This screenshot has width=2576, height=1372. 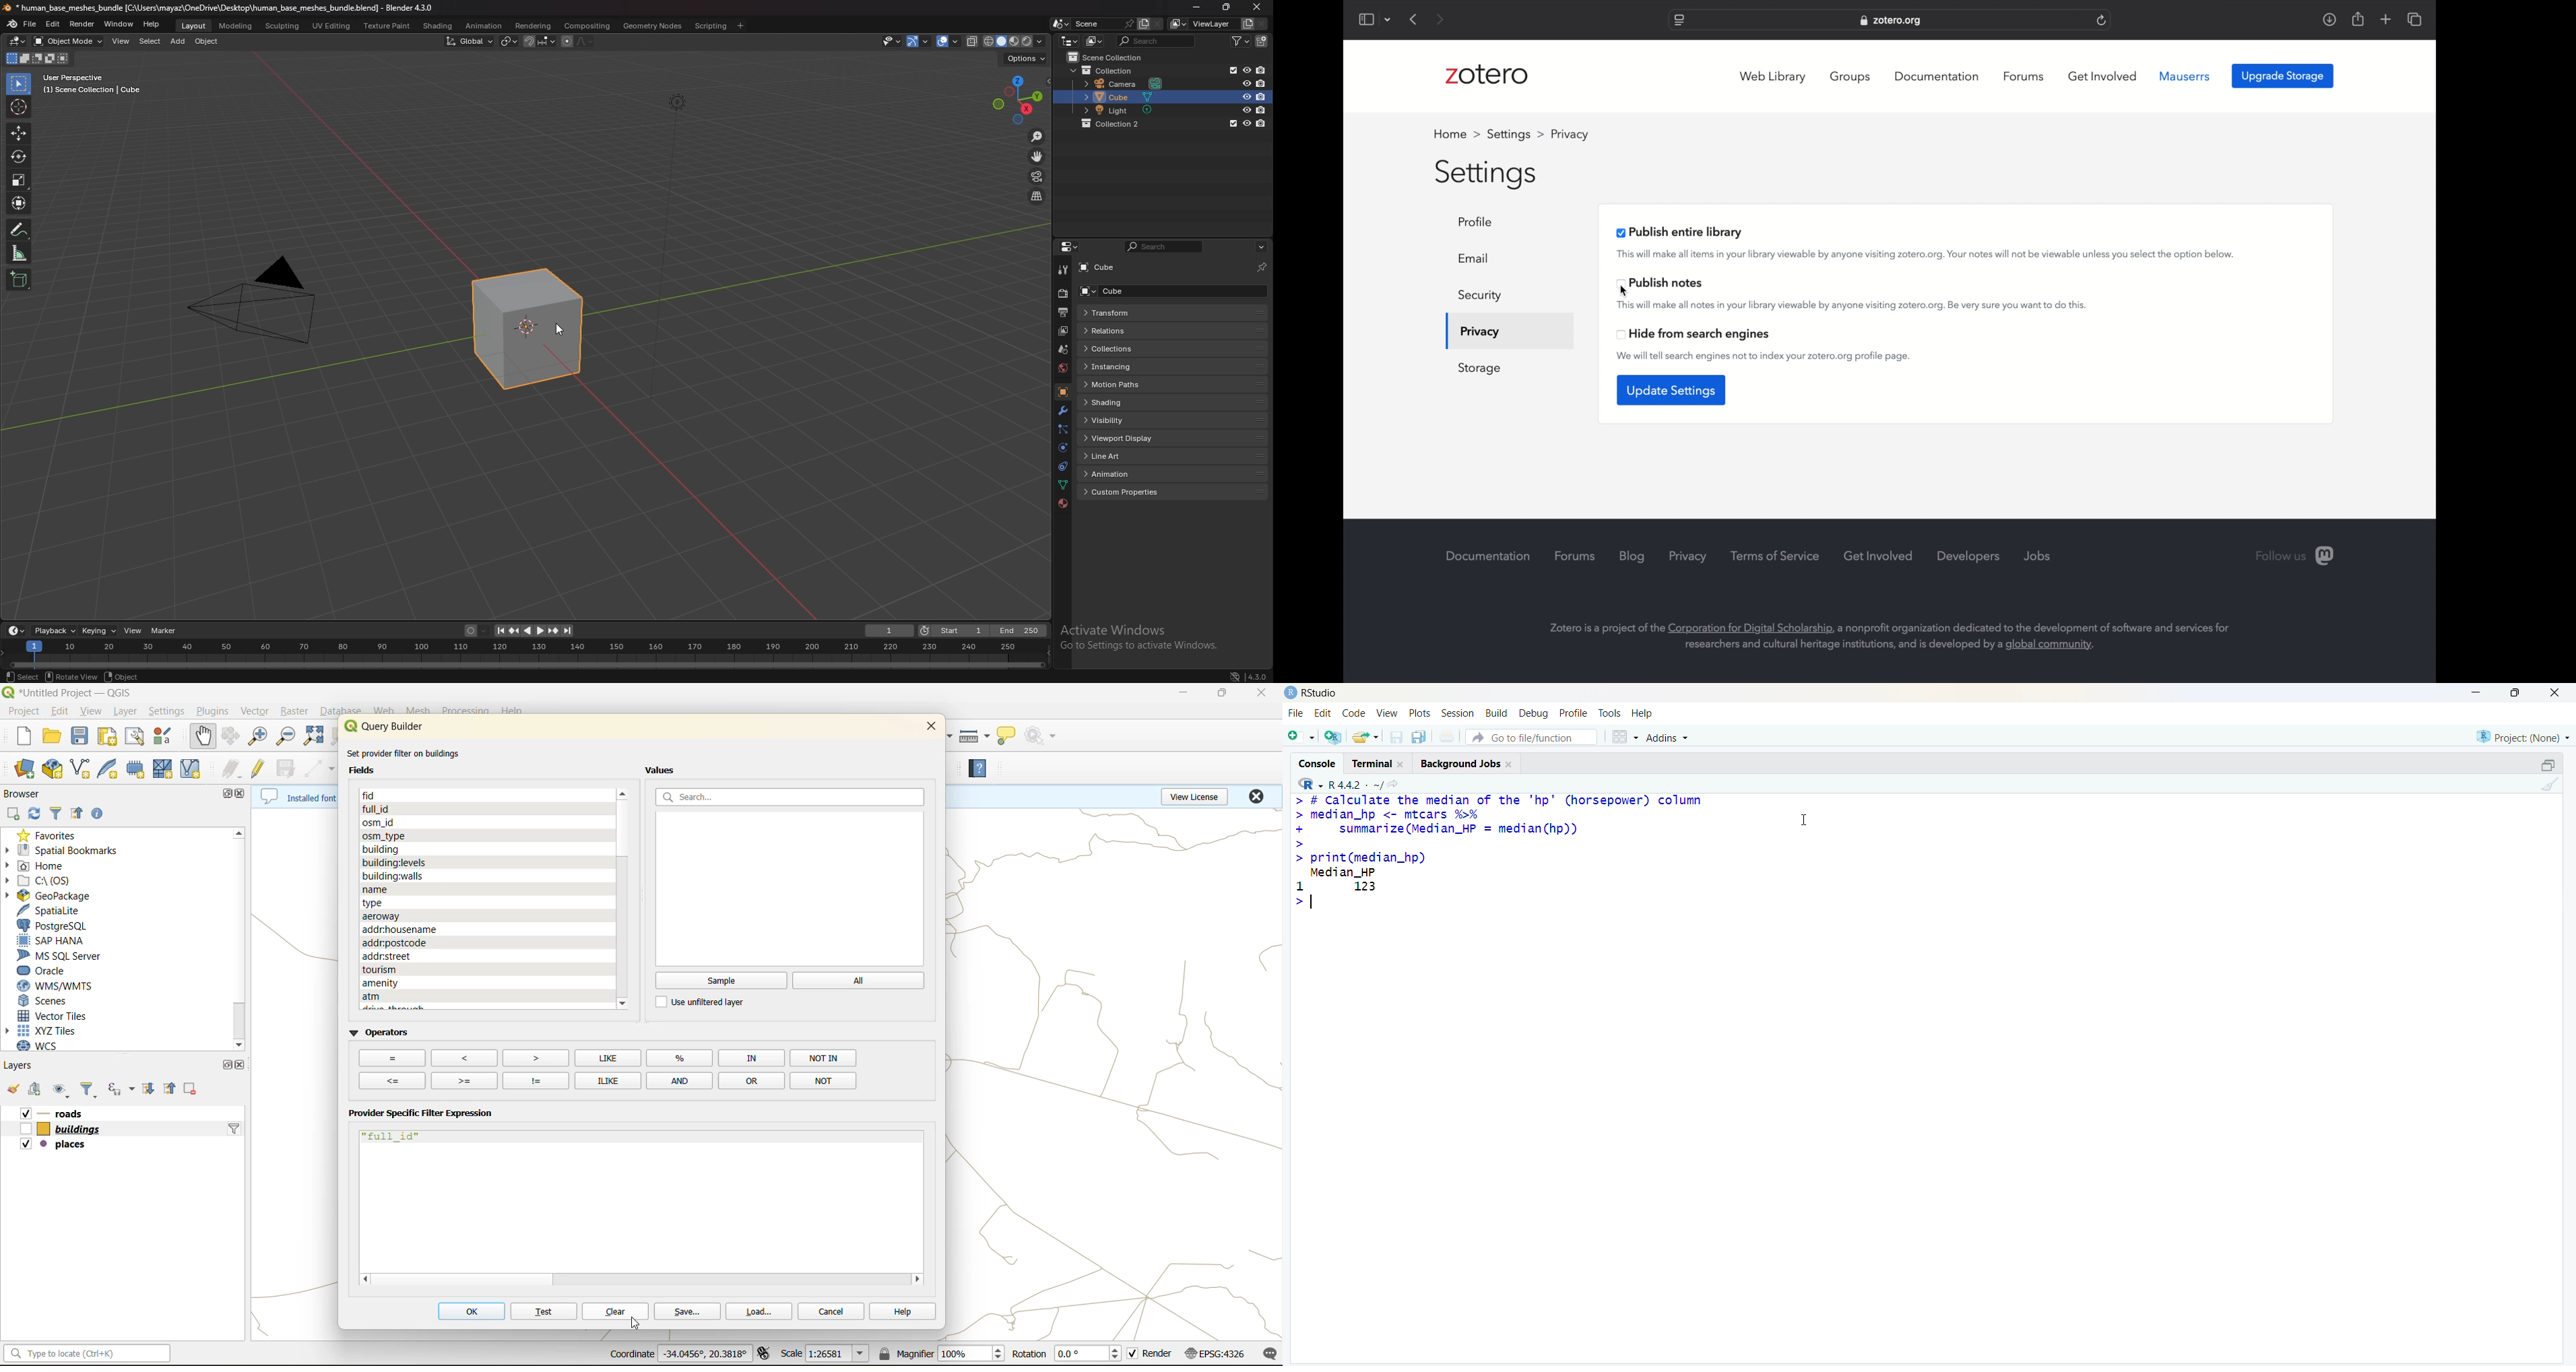 What do you see at coordinates (391, 1059) in the screenshot?
I see `` at bounding box center [391, 1059].